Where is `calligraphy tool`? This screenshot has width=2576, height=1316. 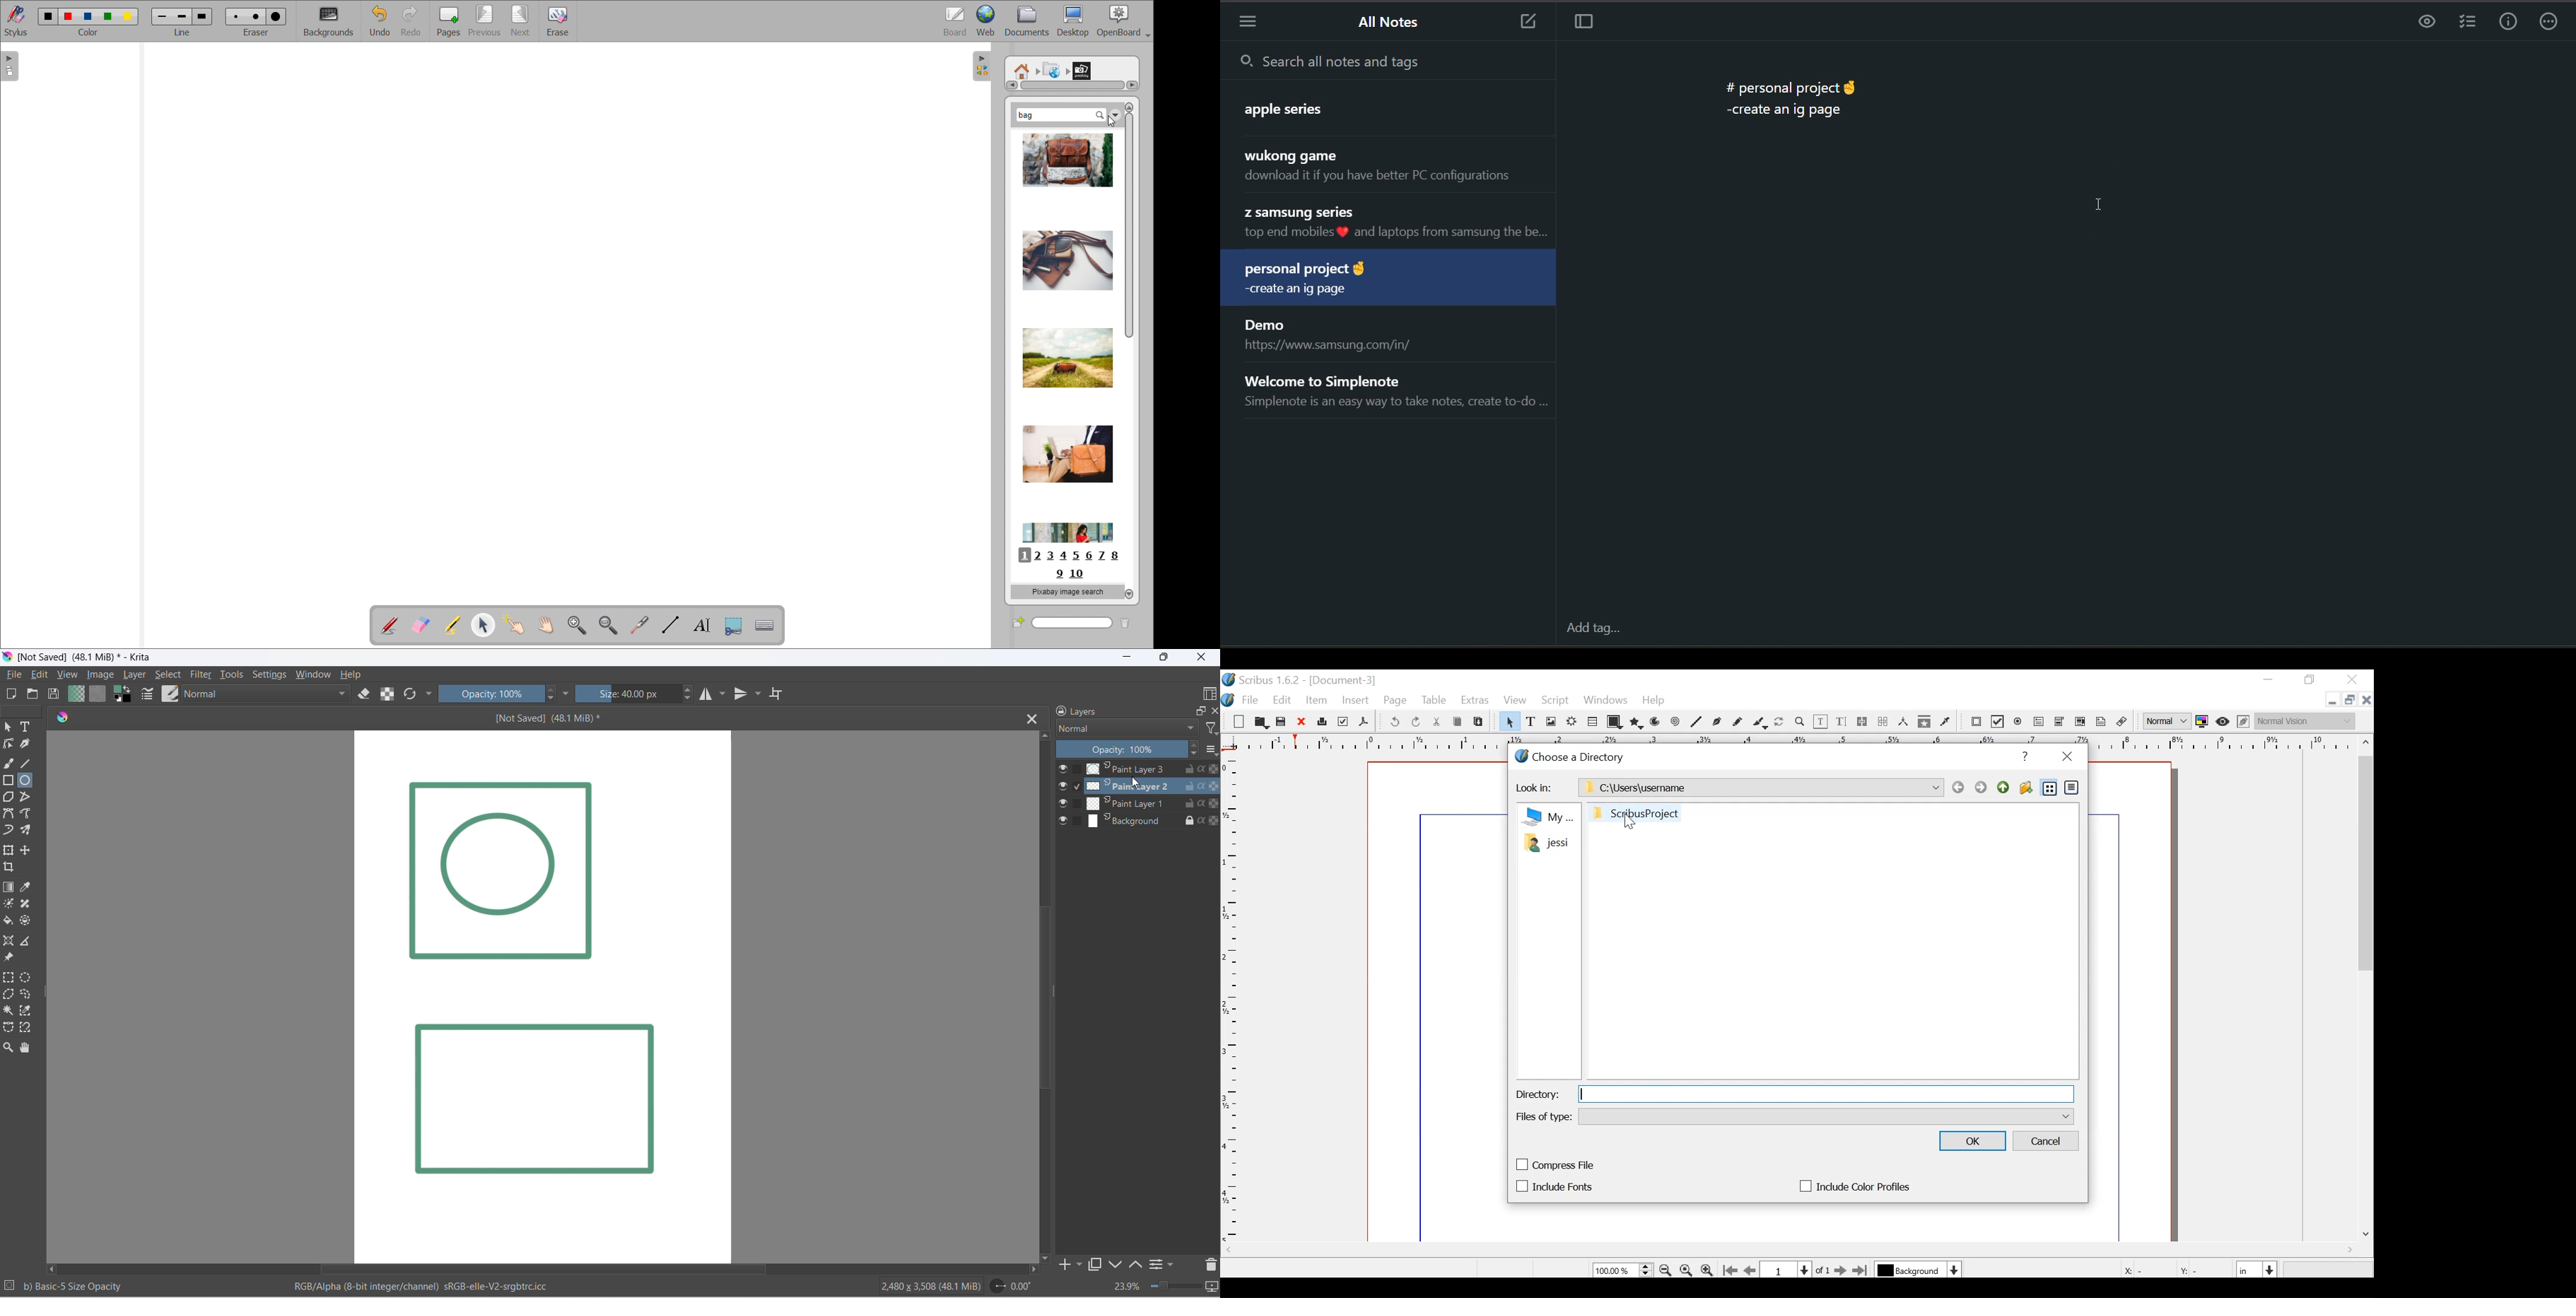
calligraphy tool is located at coordinates (29, 744).